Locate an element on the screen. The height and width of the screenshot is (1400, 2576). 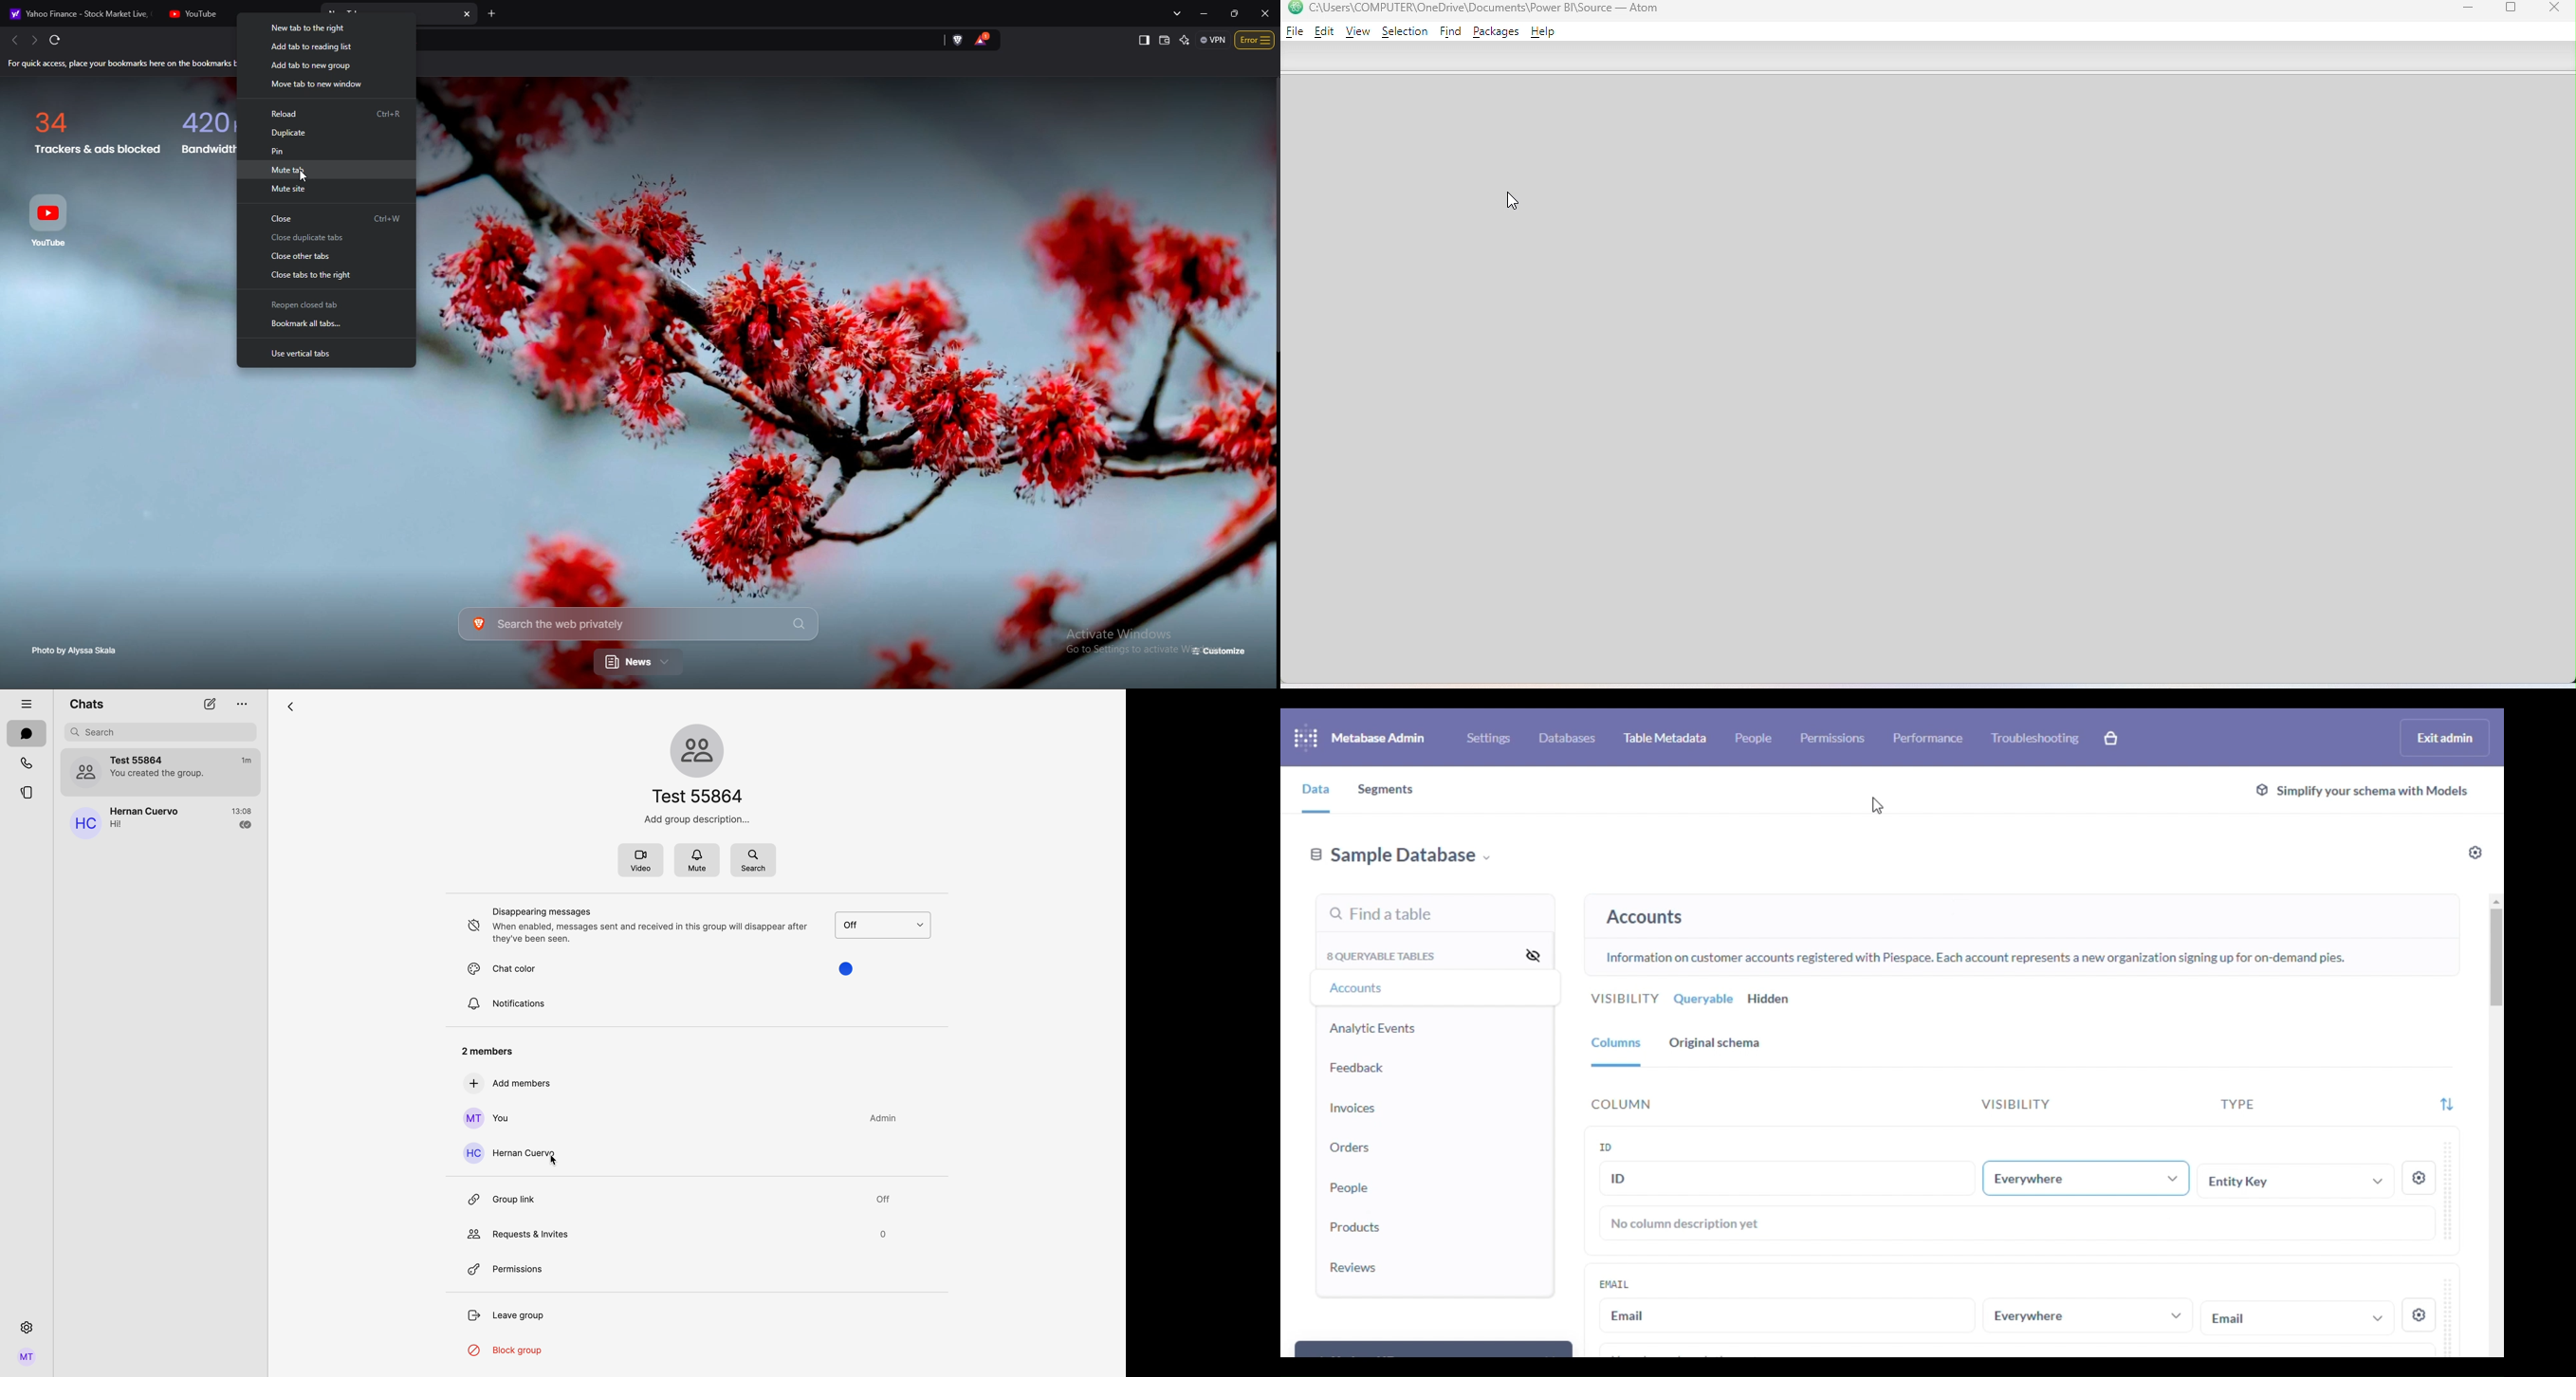
Selection is located at coordinates (1405, 31).